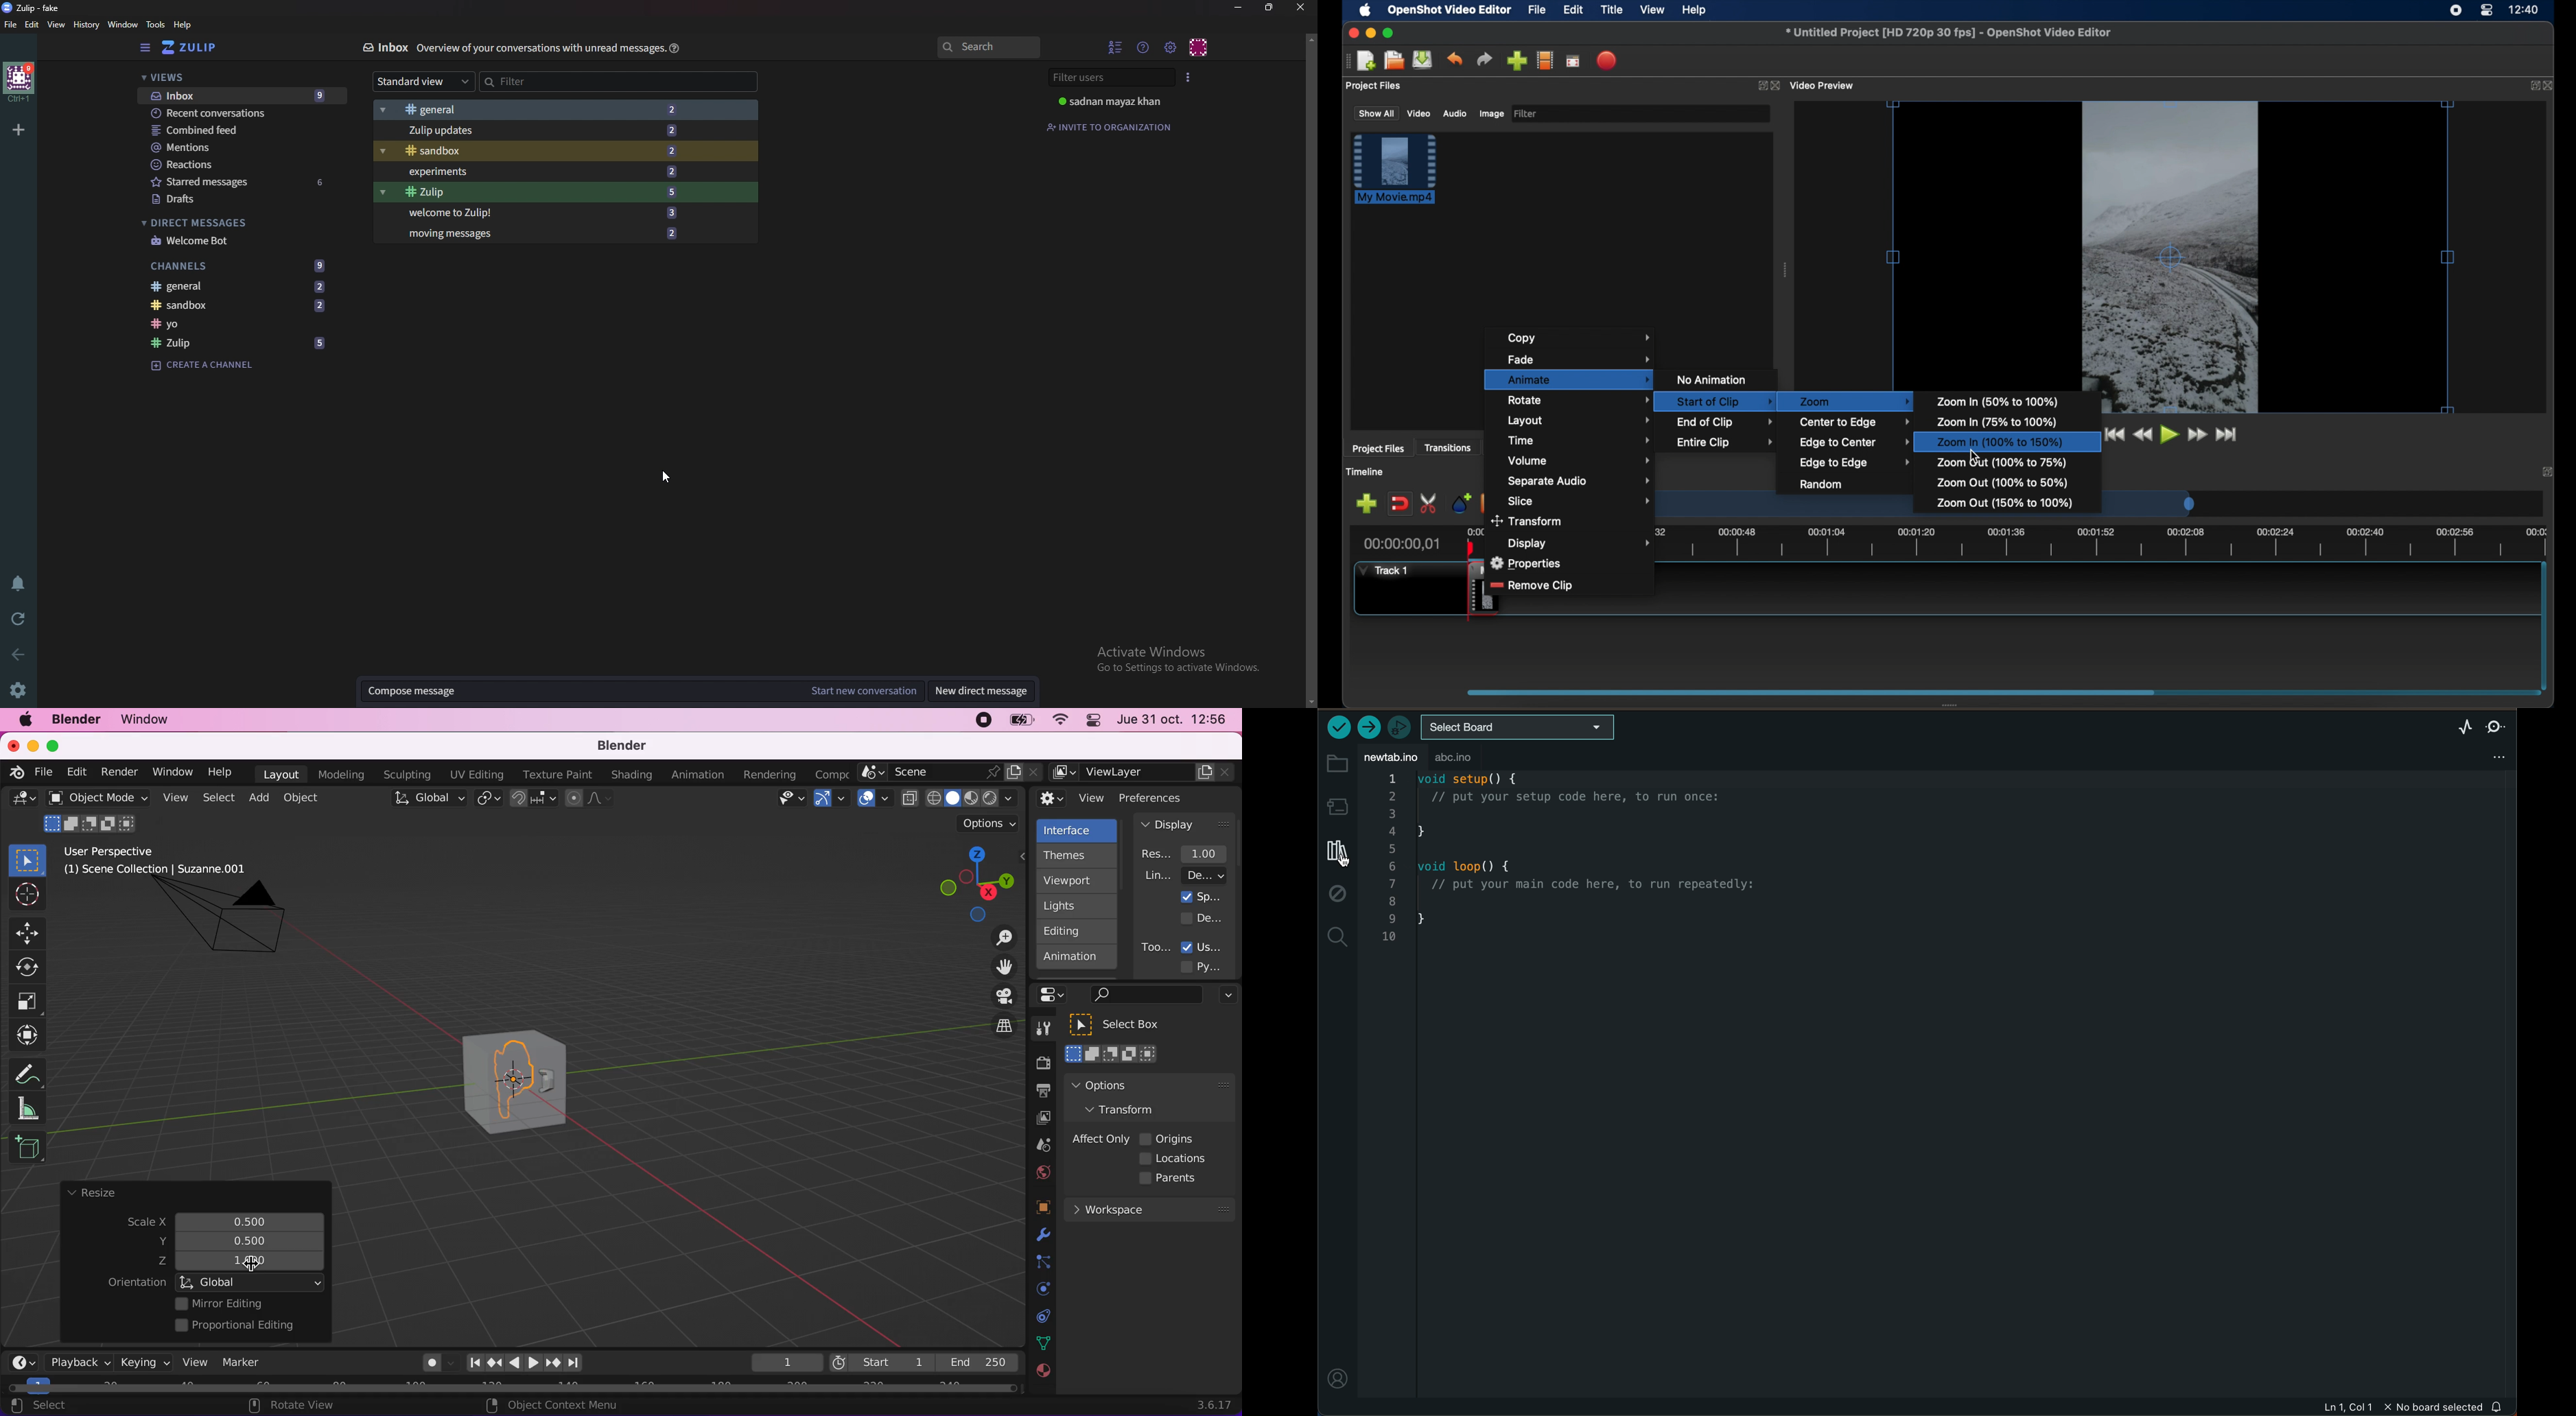 Image resolution: width=2576 pixels, height=1428 pixels. What do you see at coordinates (236, 198) in the screenshot?
I see `drafts` at bounding box center [236, 198].